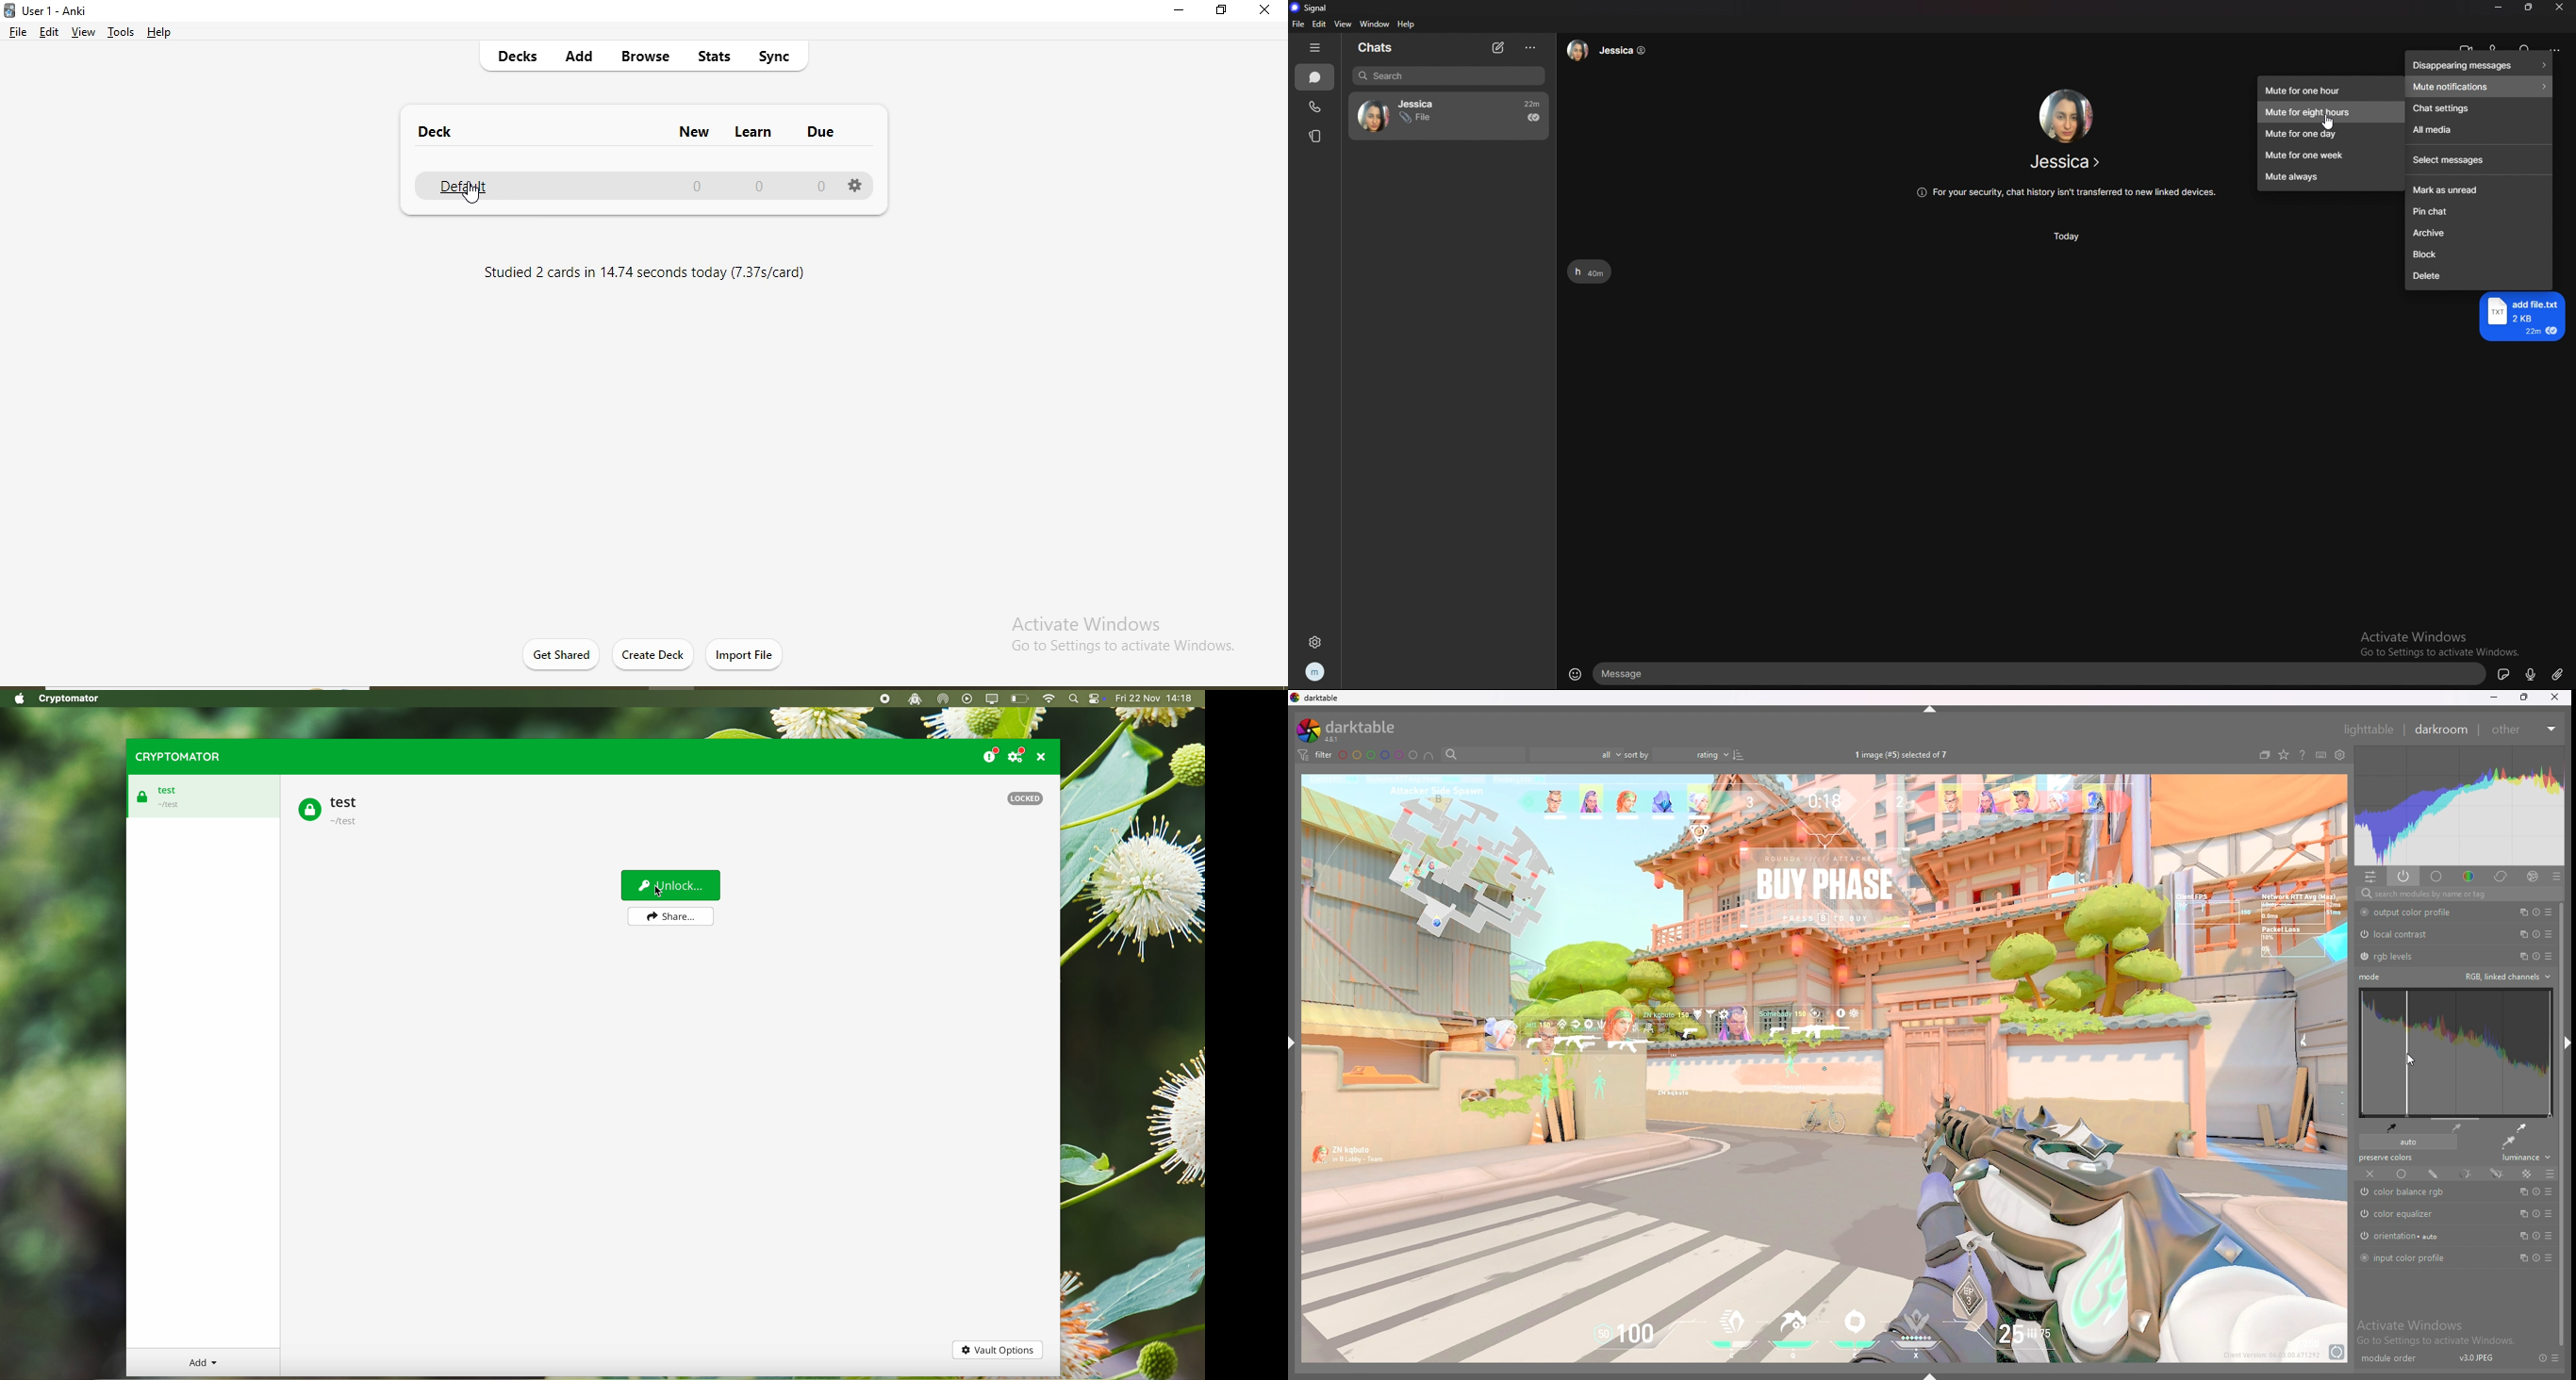 The image size is (2576, 1400). What do you see at coordinates (745, 653) in the screenshot?
I see `import file` at bounding box center [745, 653].